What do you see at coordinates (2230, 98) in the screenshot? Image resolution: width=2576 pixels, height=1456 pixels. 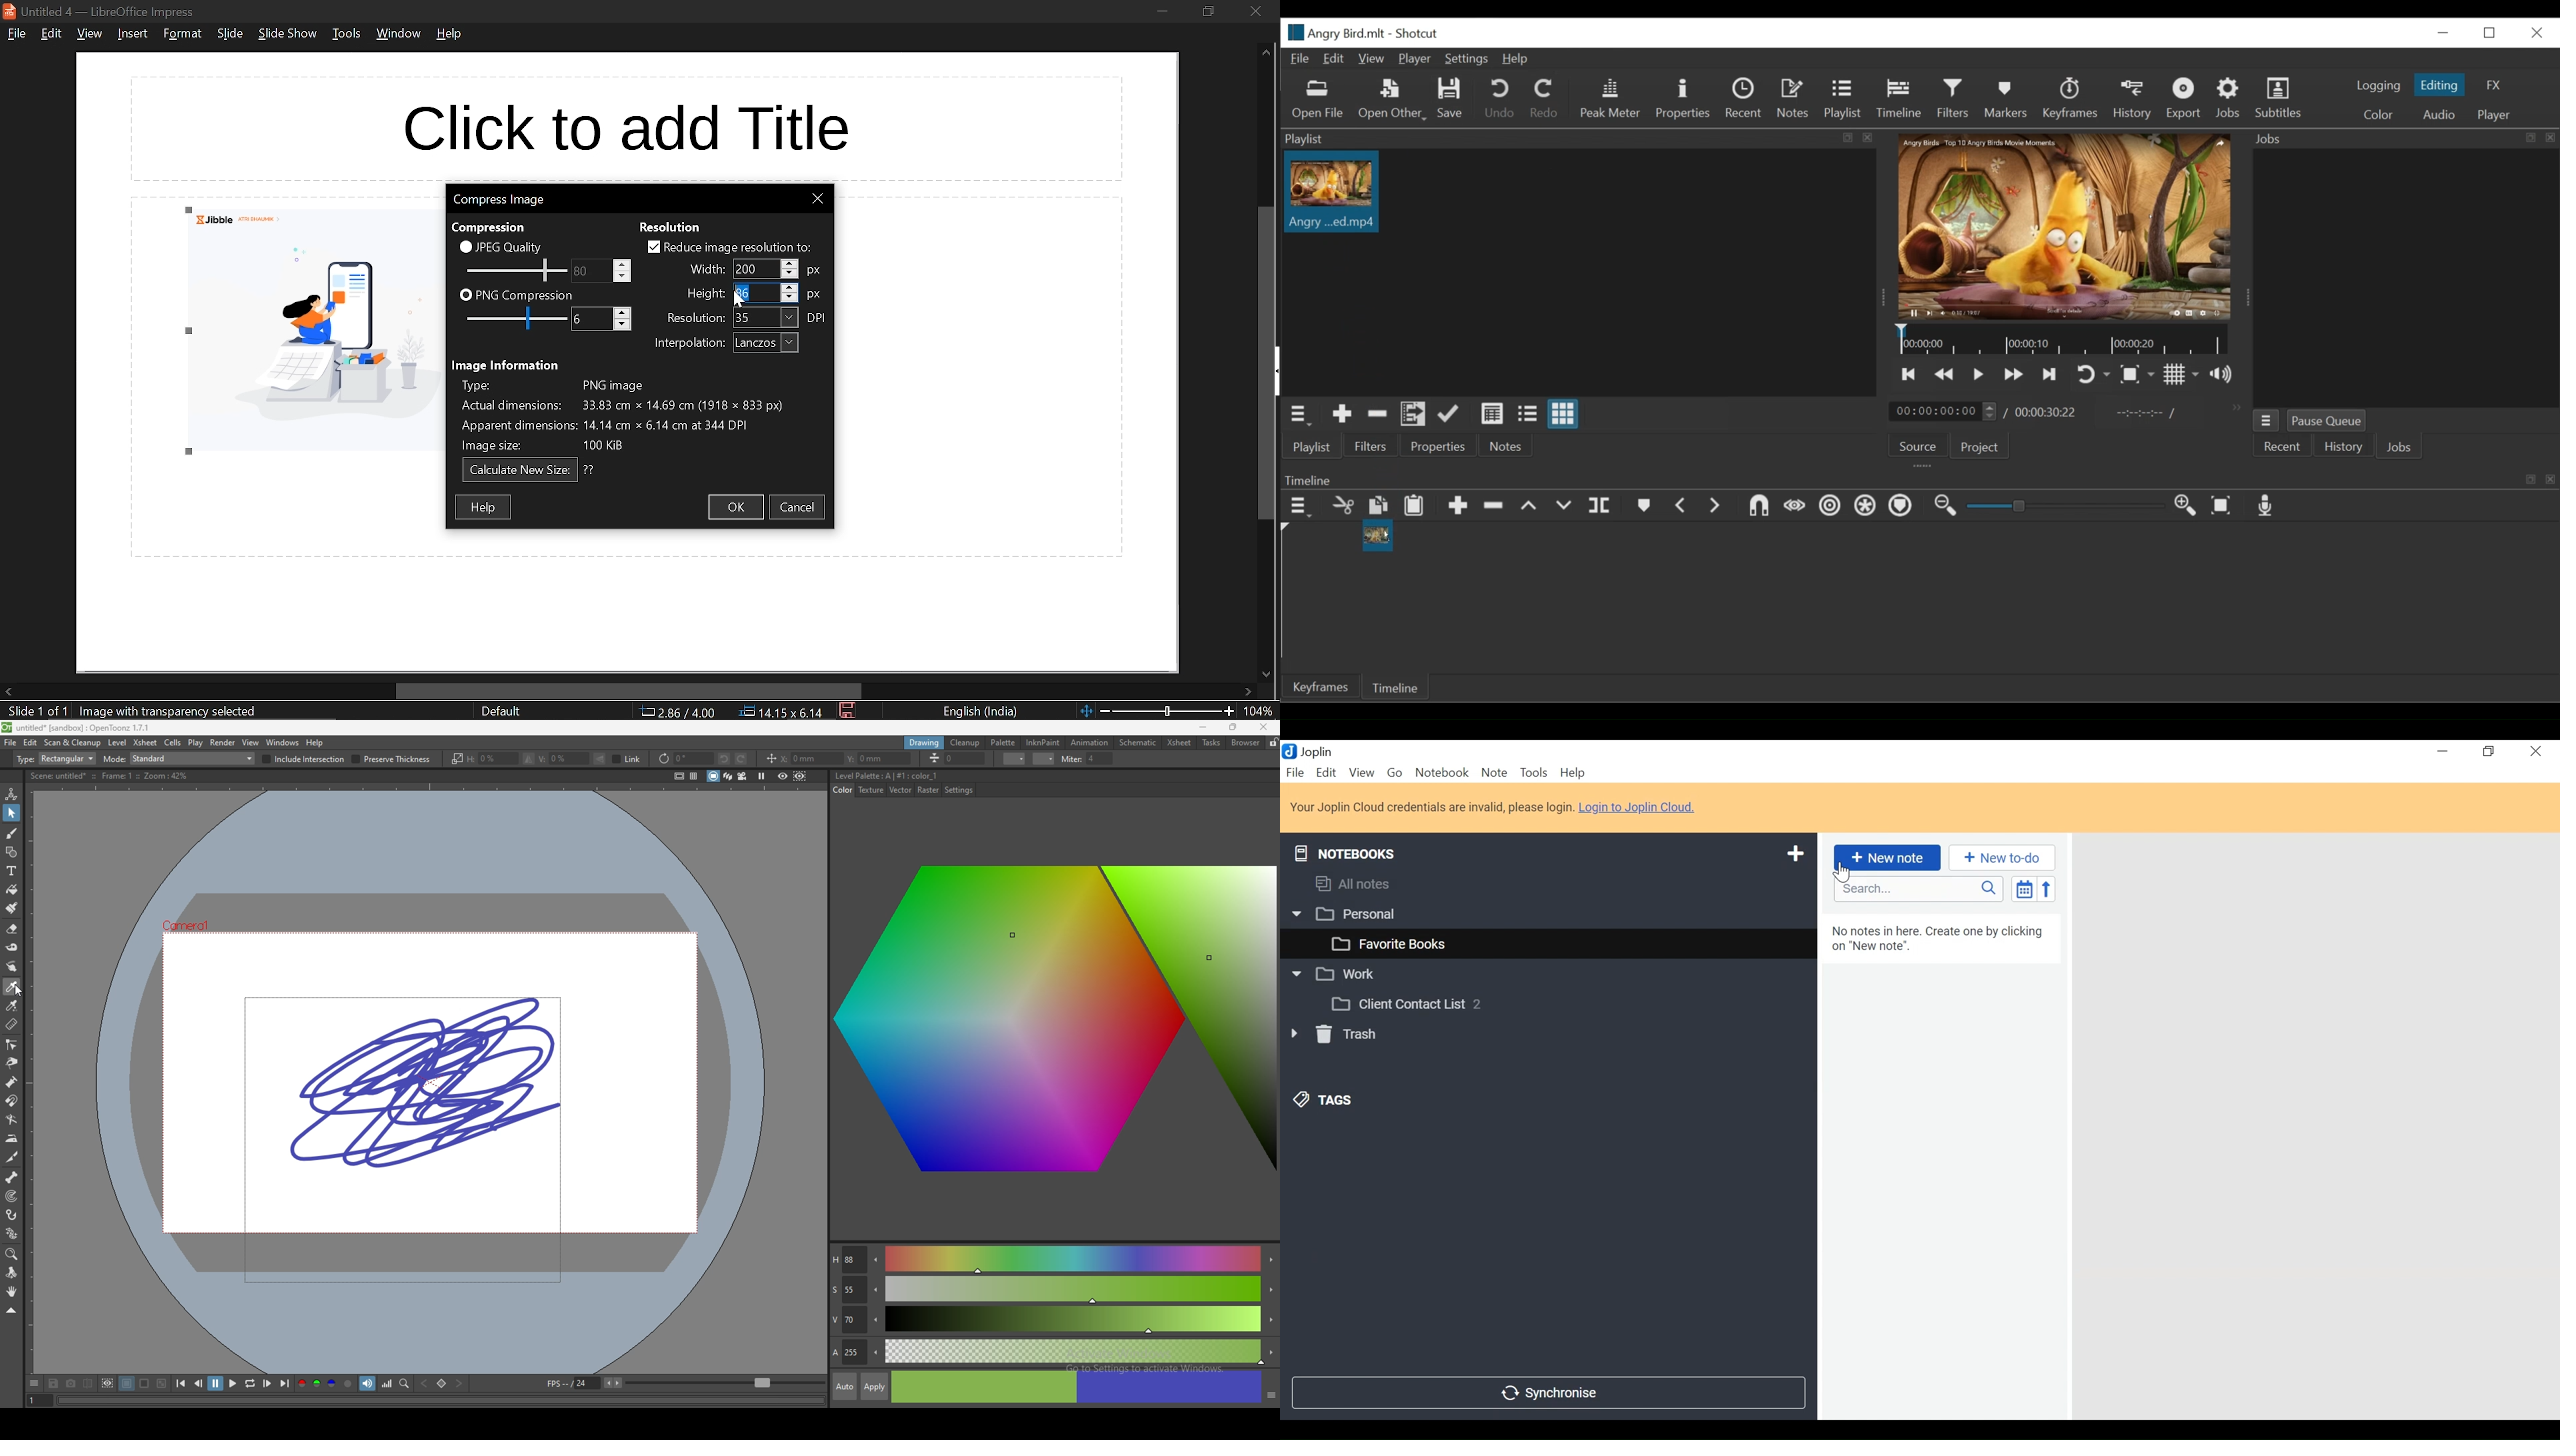 I see `Jobs` at bounding box center [2230, 98].